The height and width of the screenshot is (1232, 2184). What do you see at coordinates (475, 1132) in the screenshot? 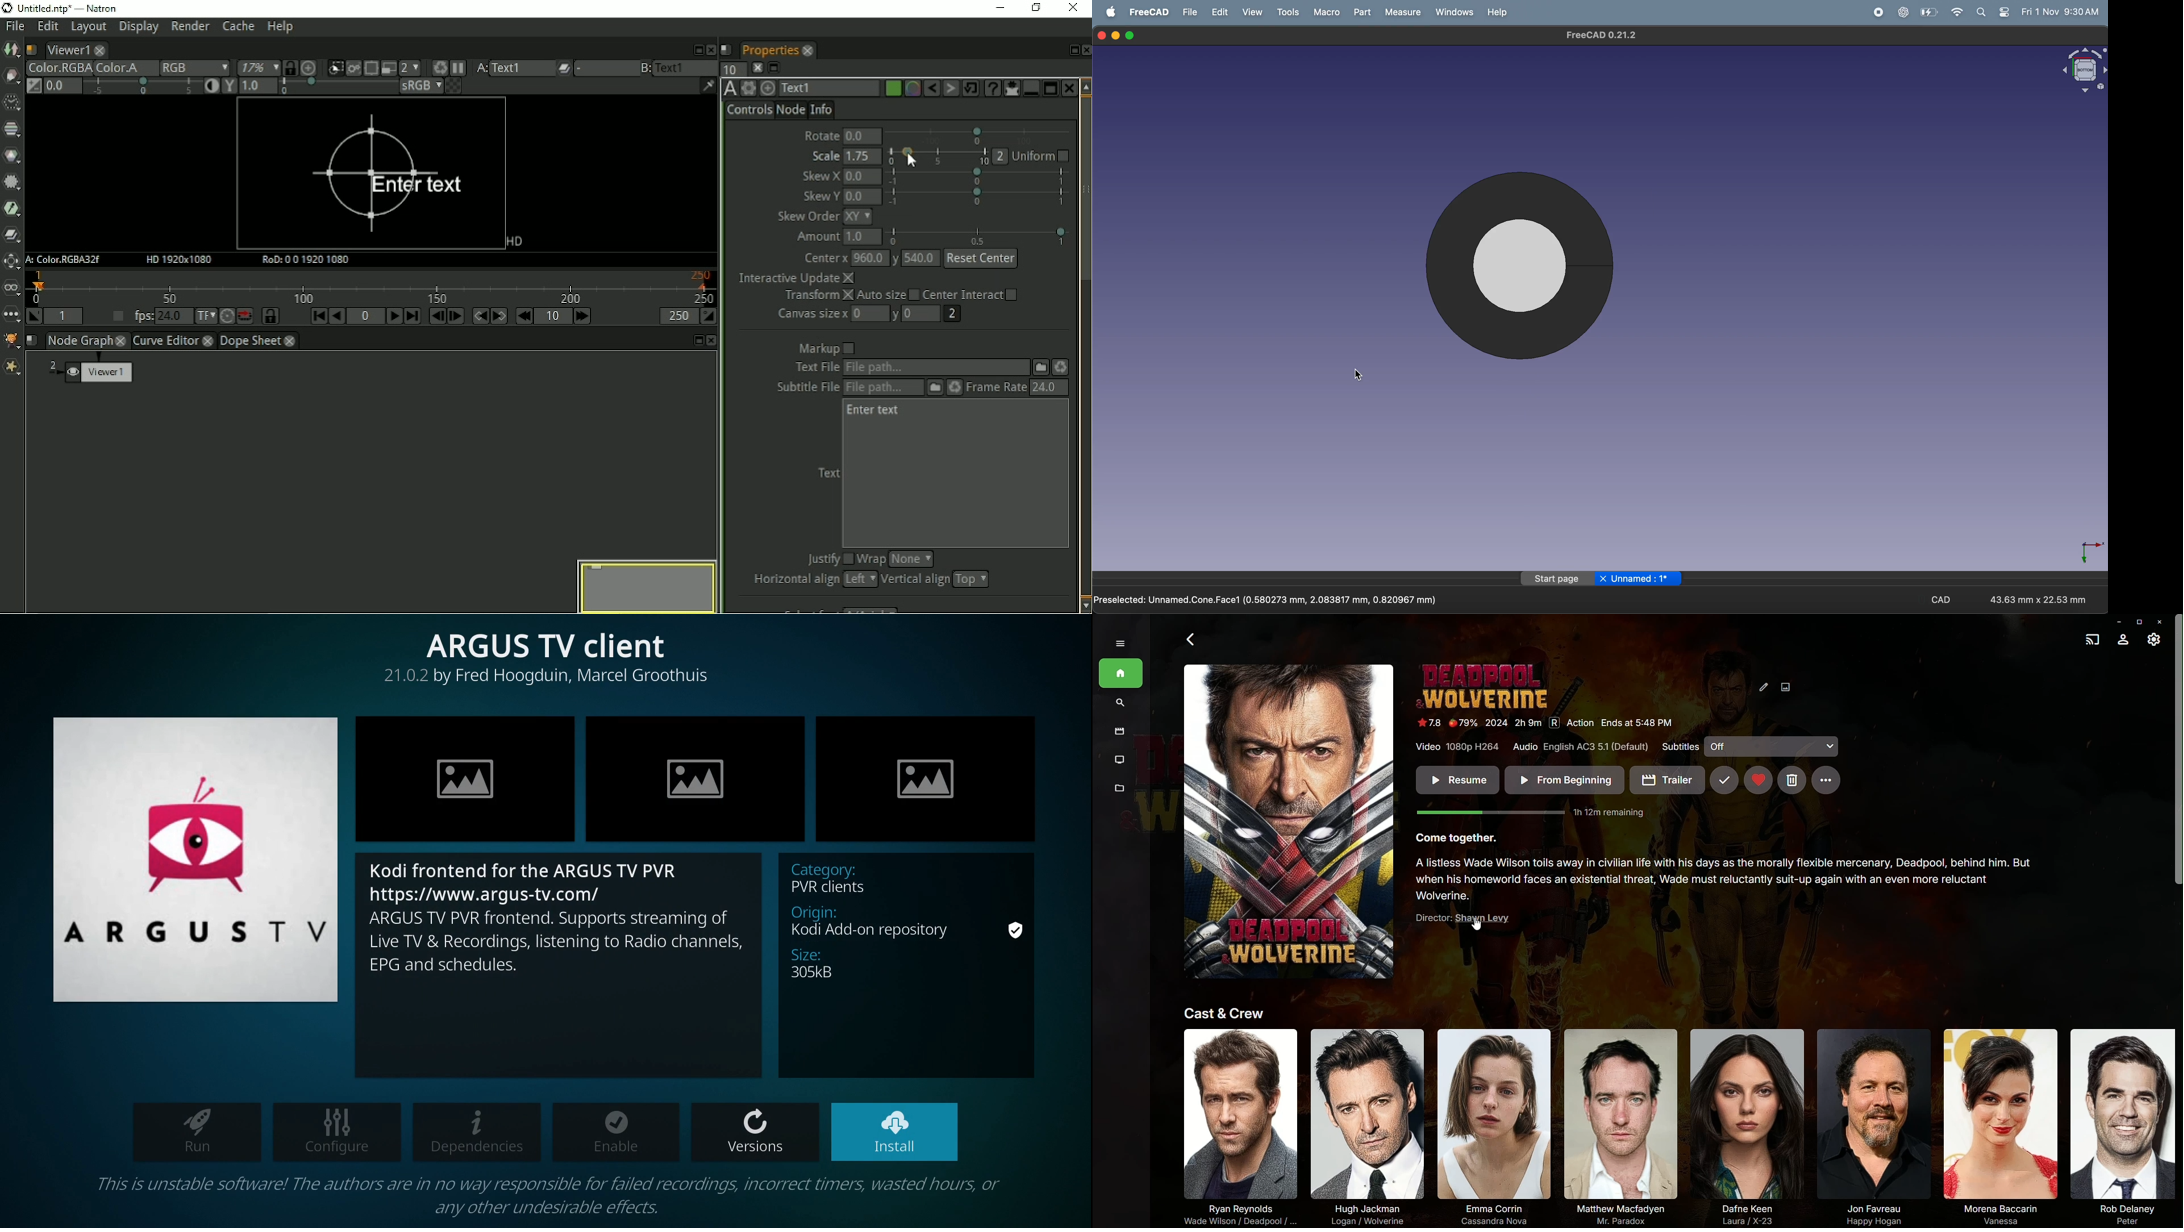
I see `dependencies` at bounding box center [475, 1132].